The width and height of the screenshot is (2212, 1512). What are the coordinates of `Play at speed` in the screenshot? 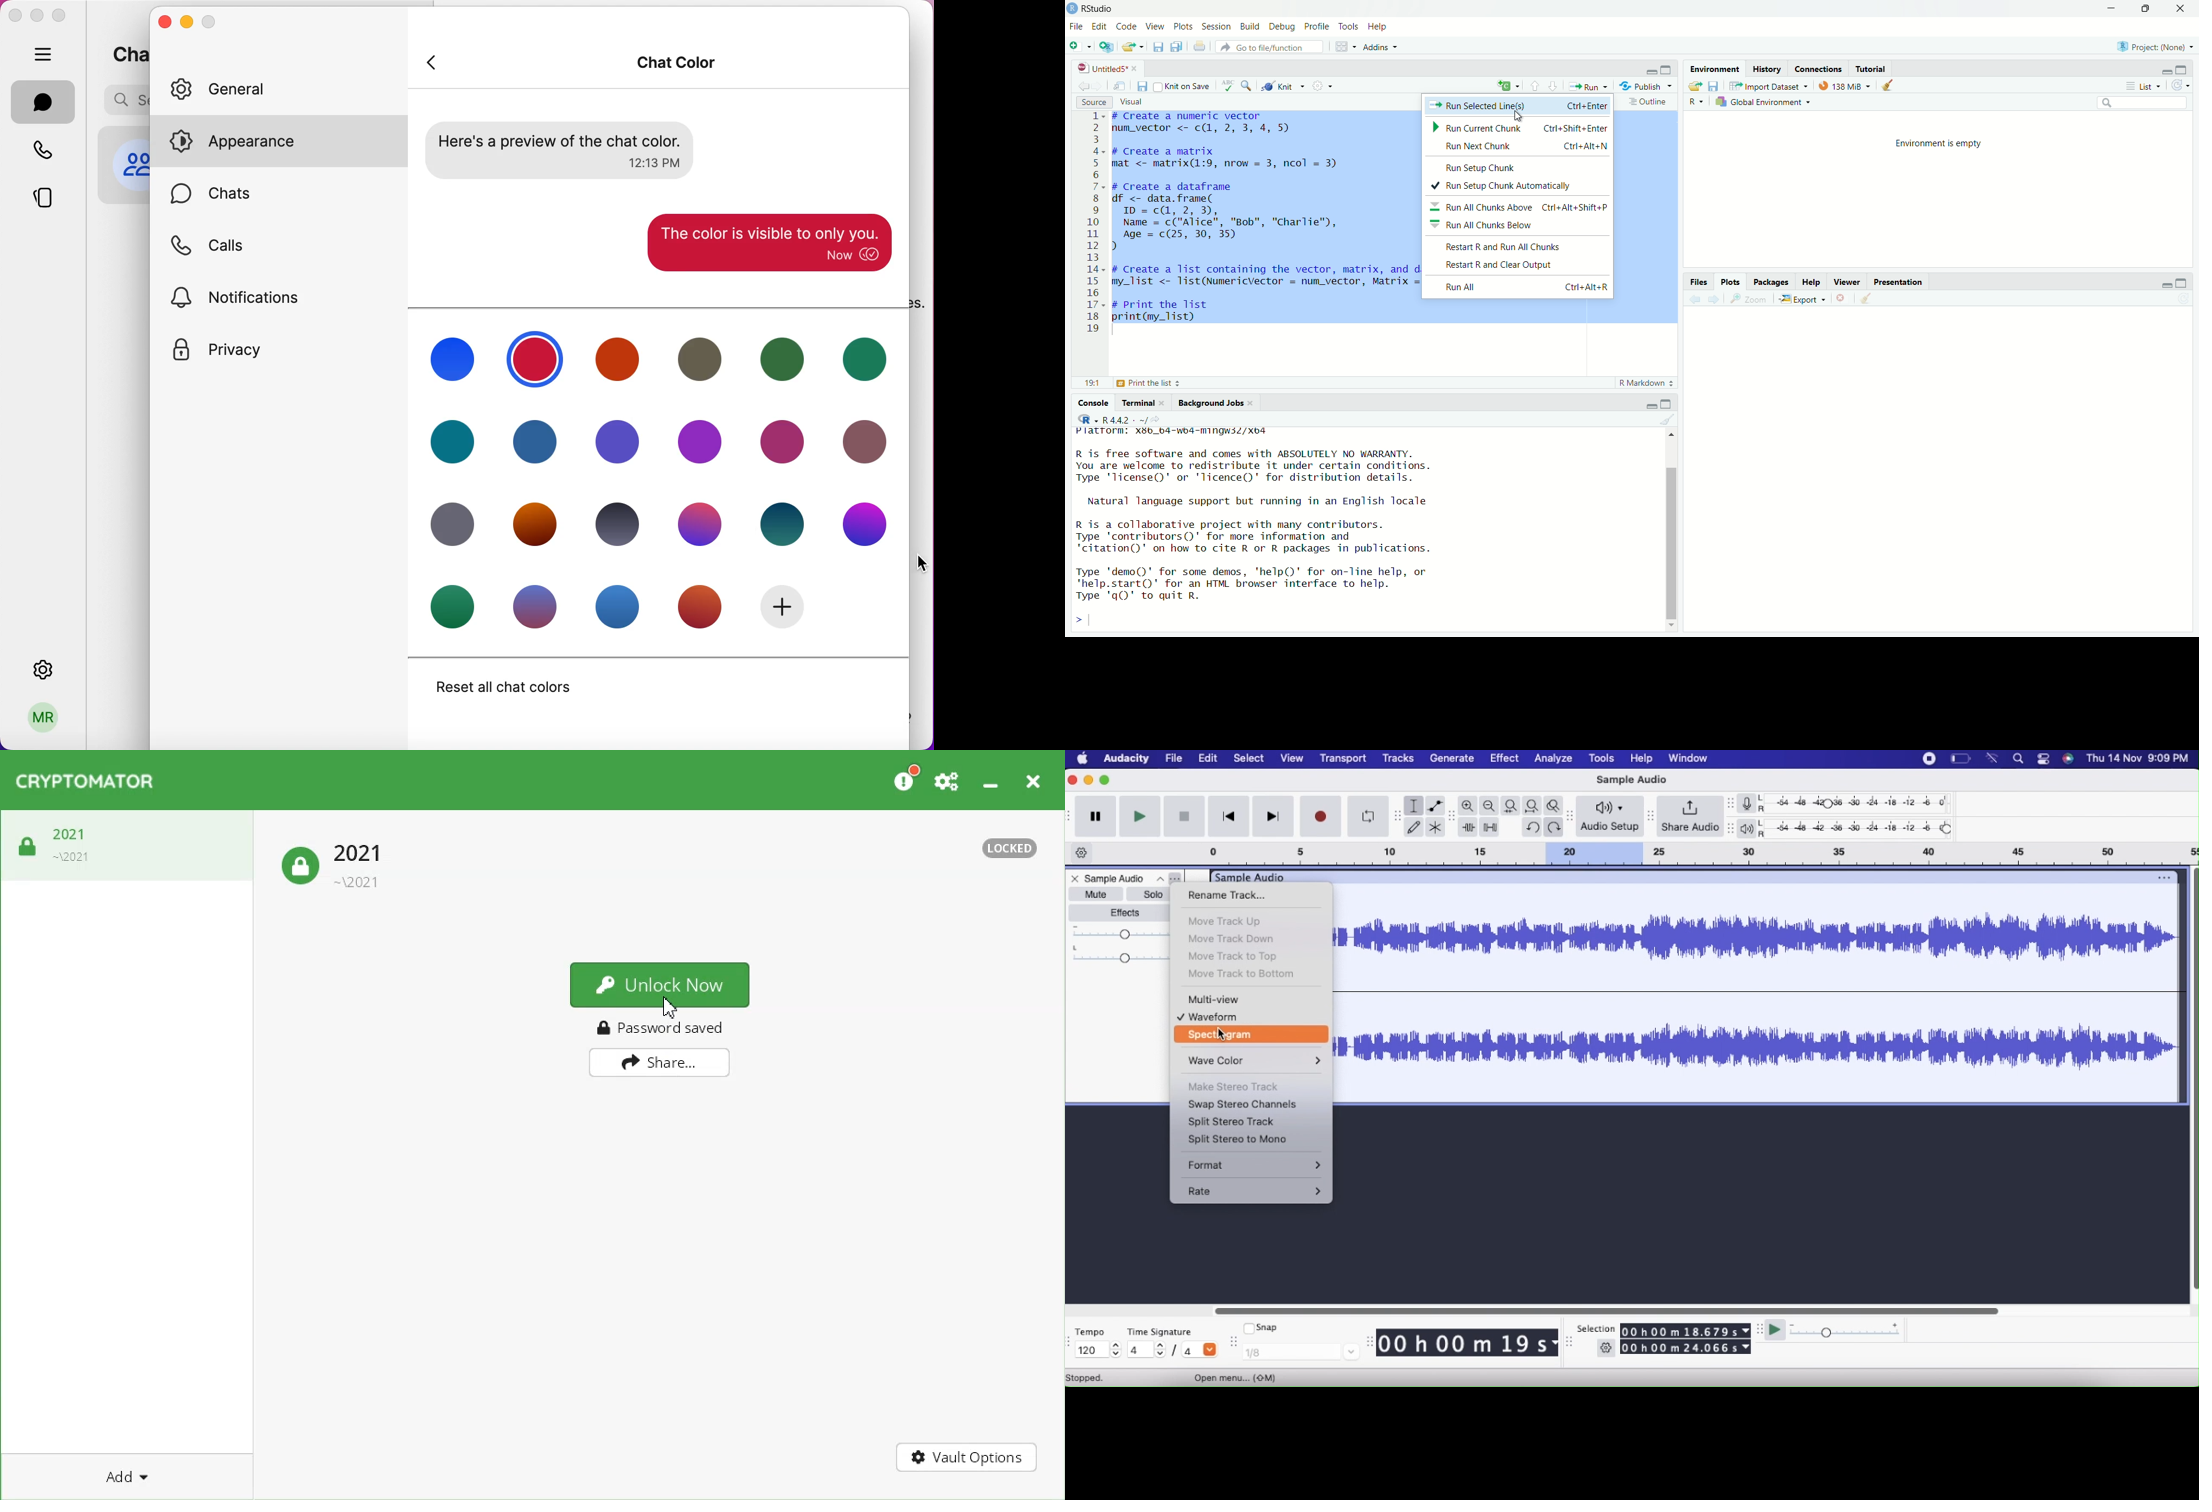 It's located at (1773, 1331).